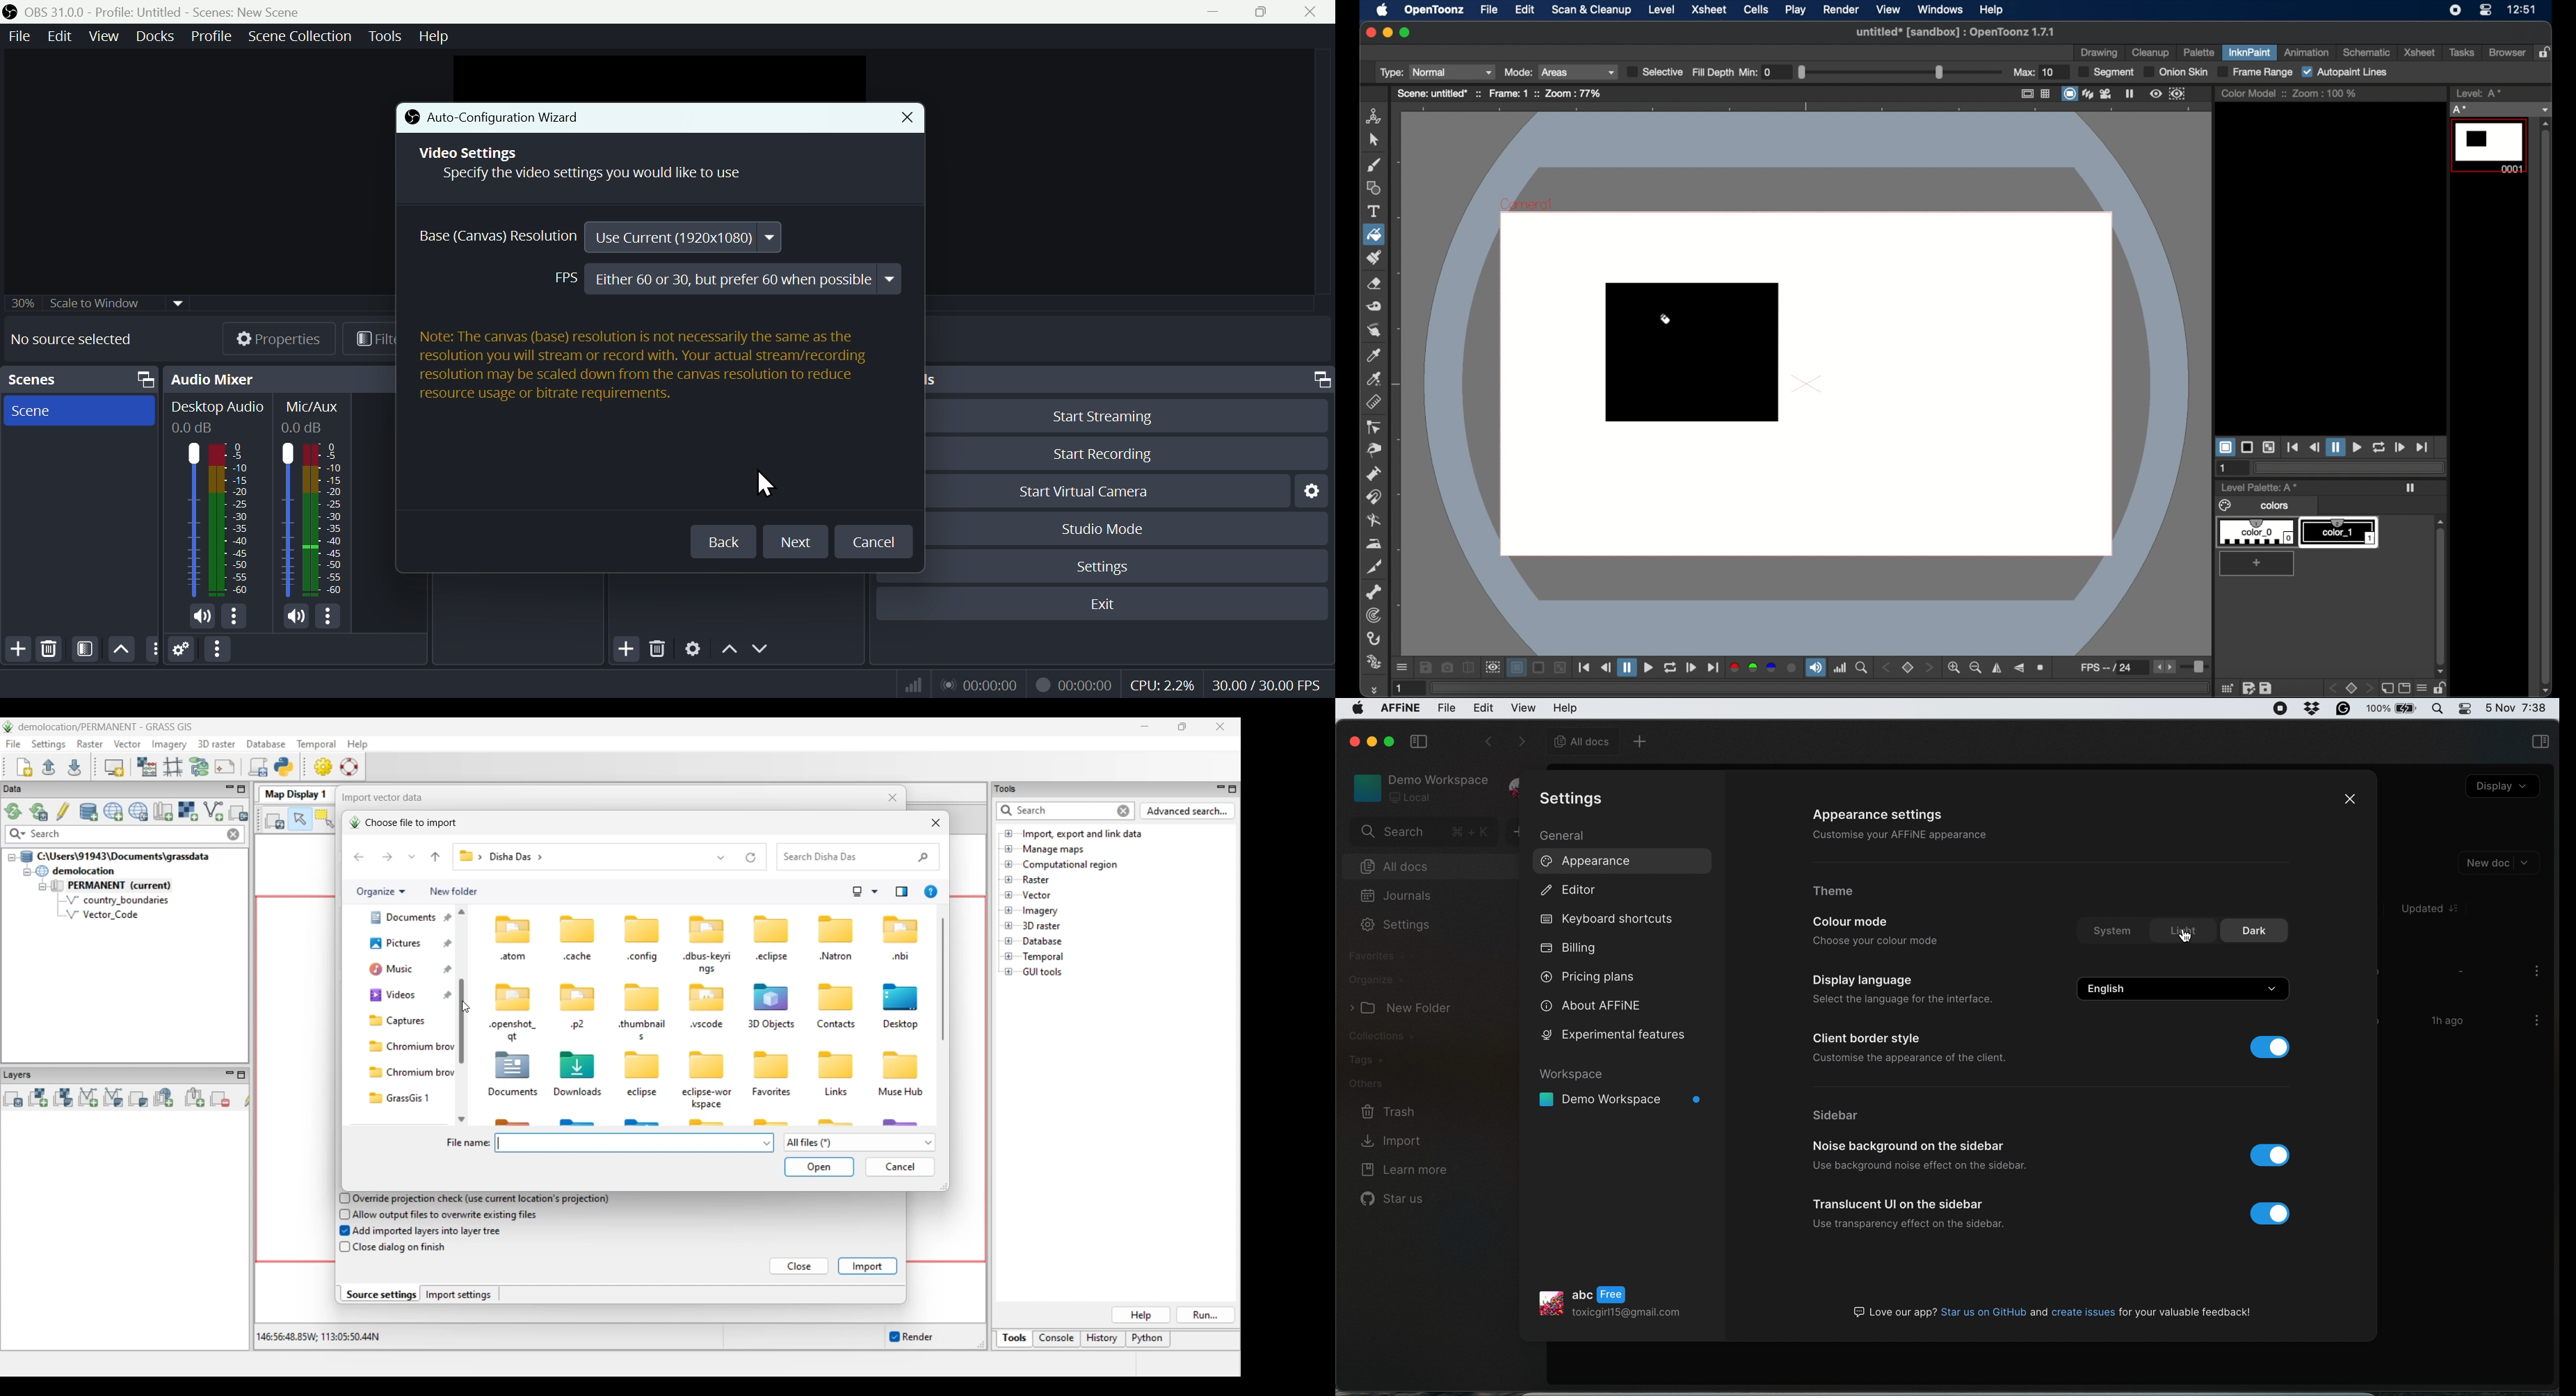 The image size is (2576, 1400). What do you see at coordinates (684, 237) in the screenshot?
I see `Use Current (1920x1080)` at bounding box center [684, 237].